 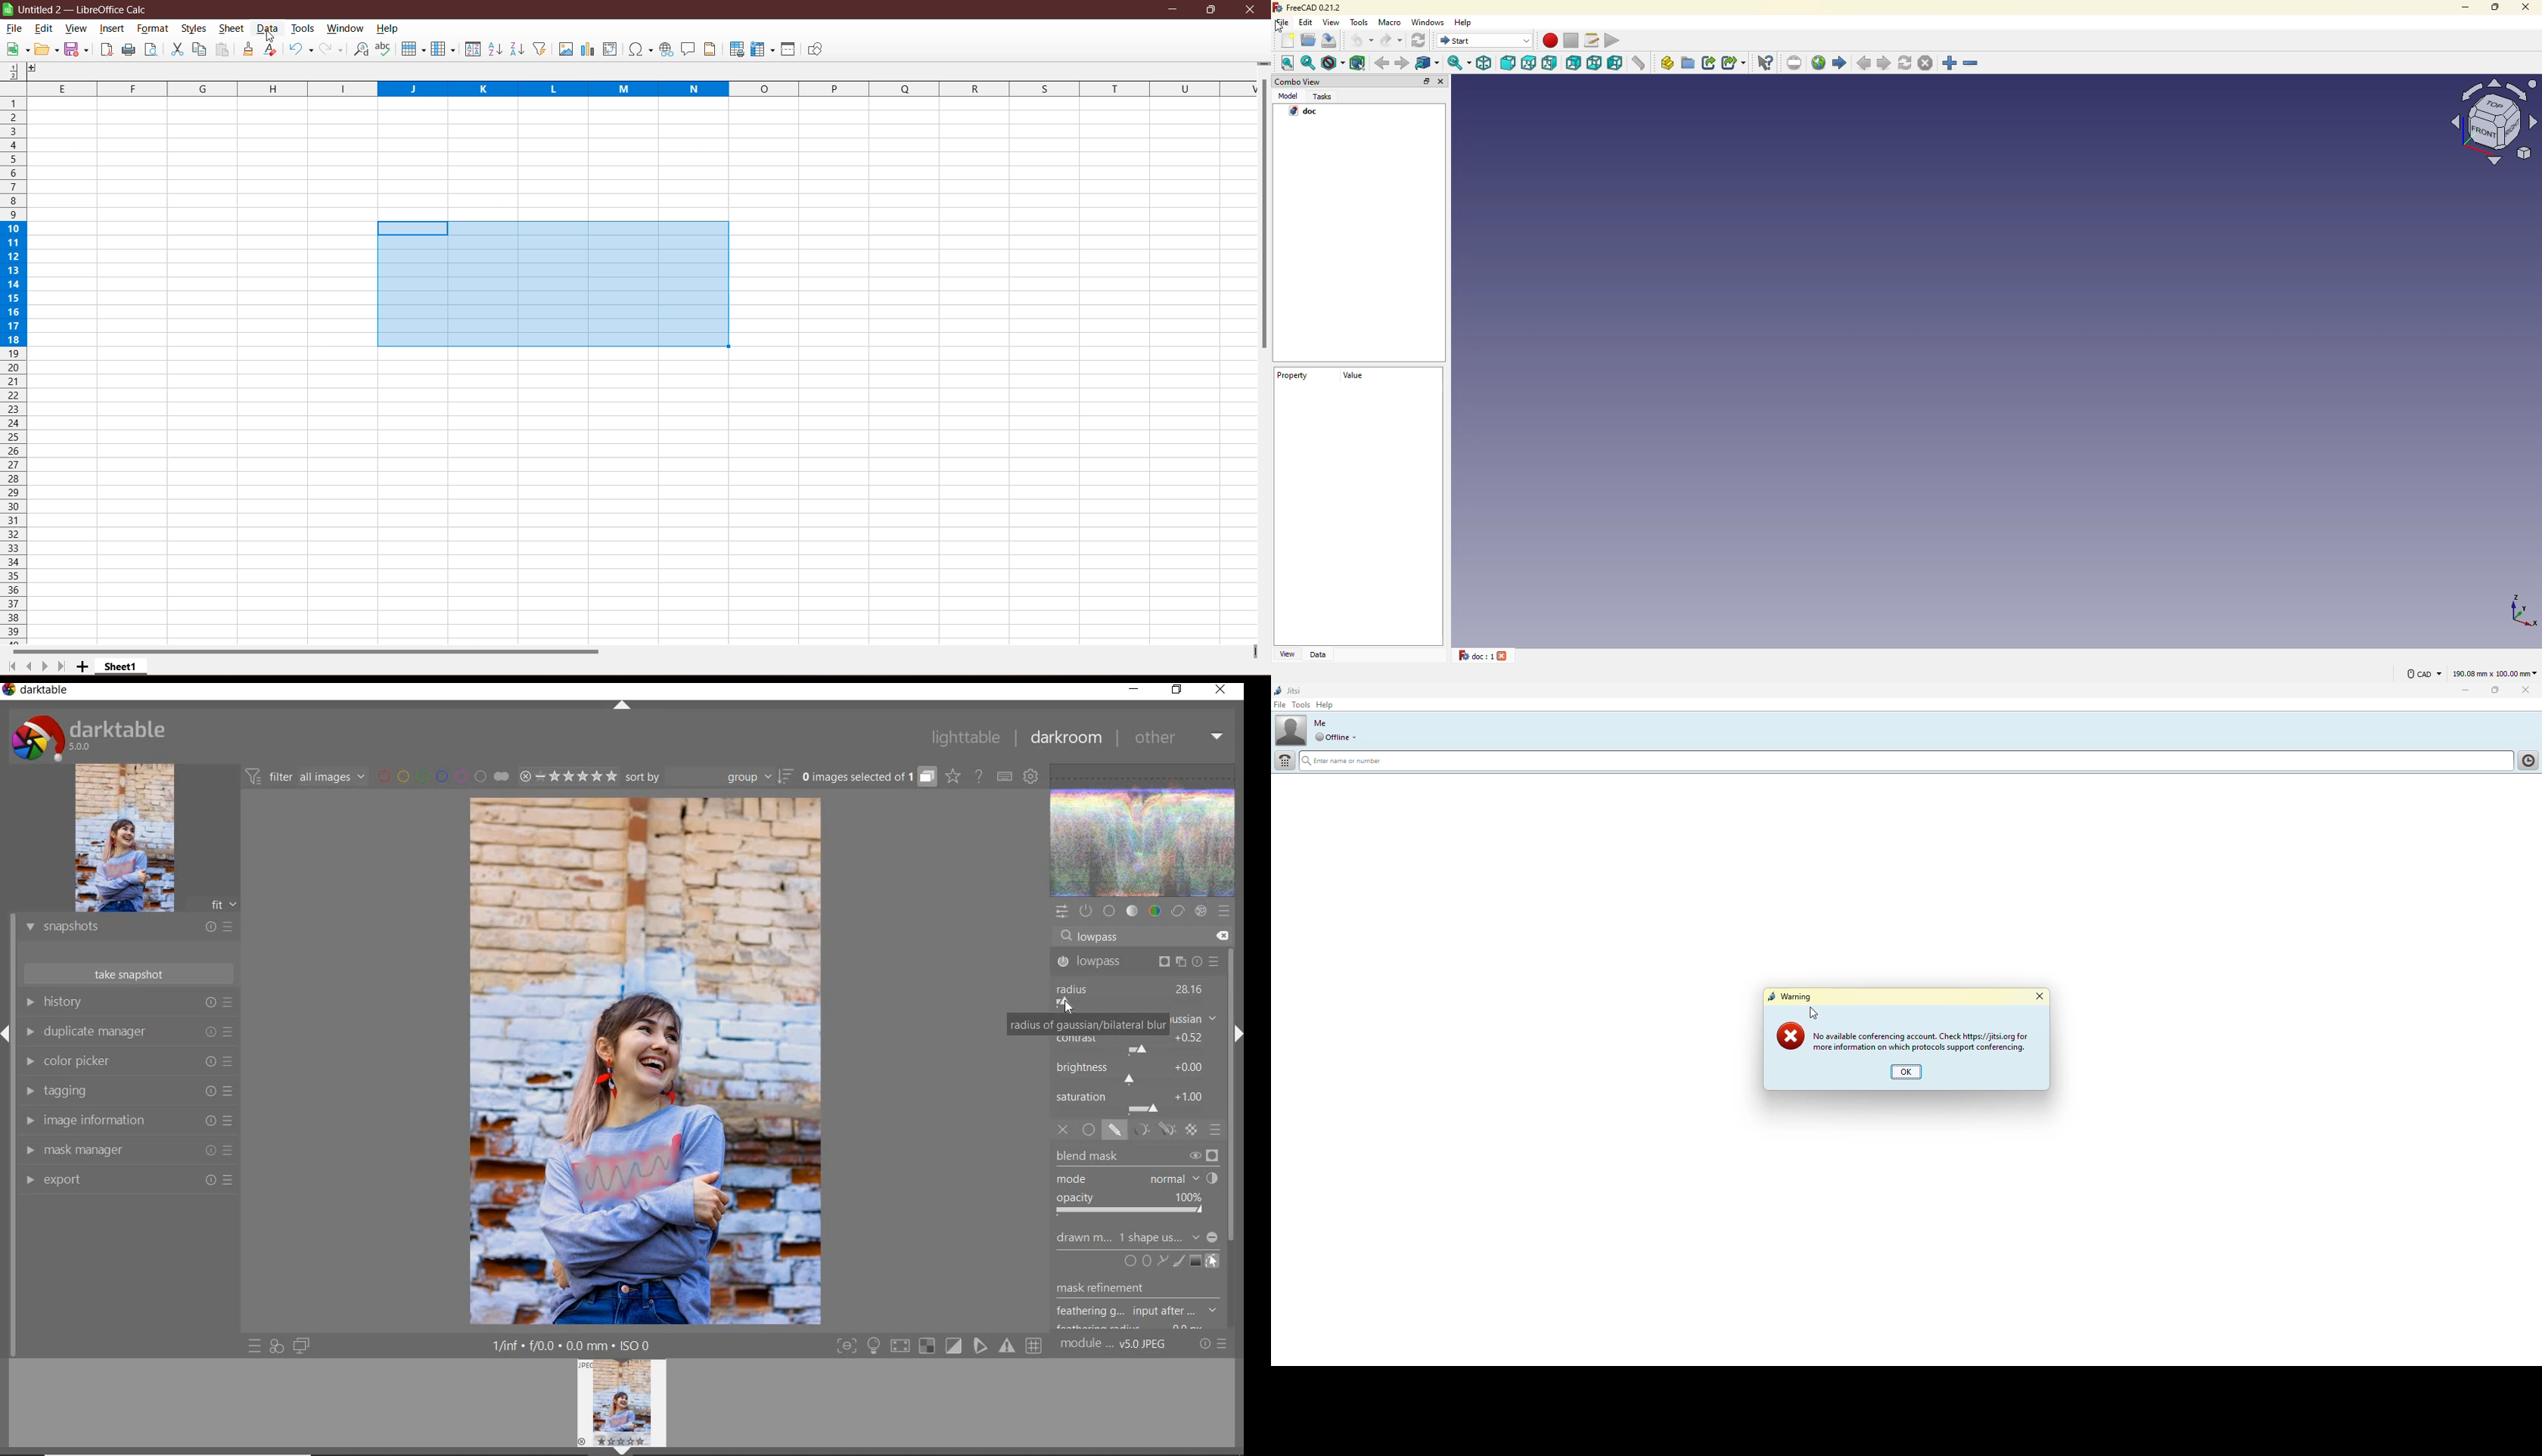 I want to click on Columns, so click(x=630, y=87).